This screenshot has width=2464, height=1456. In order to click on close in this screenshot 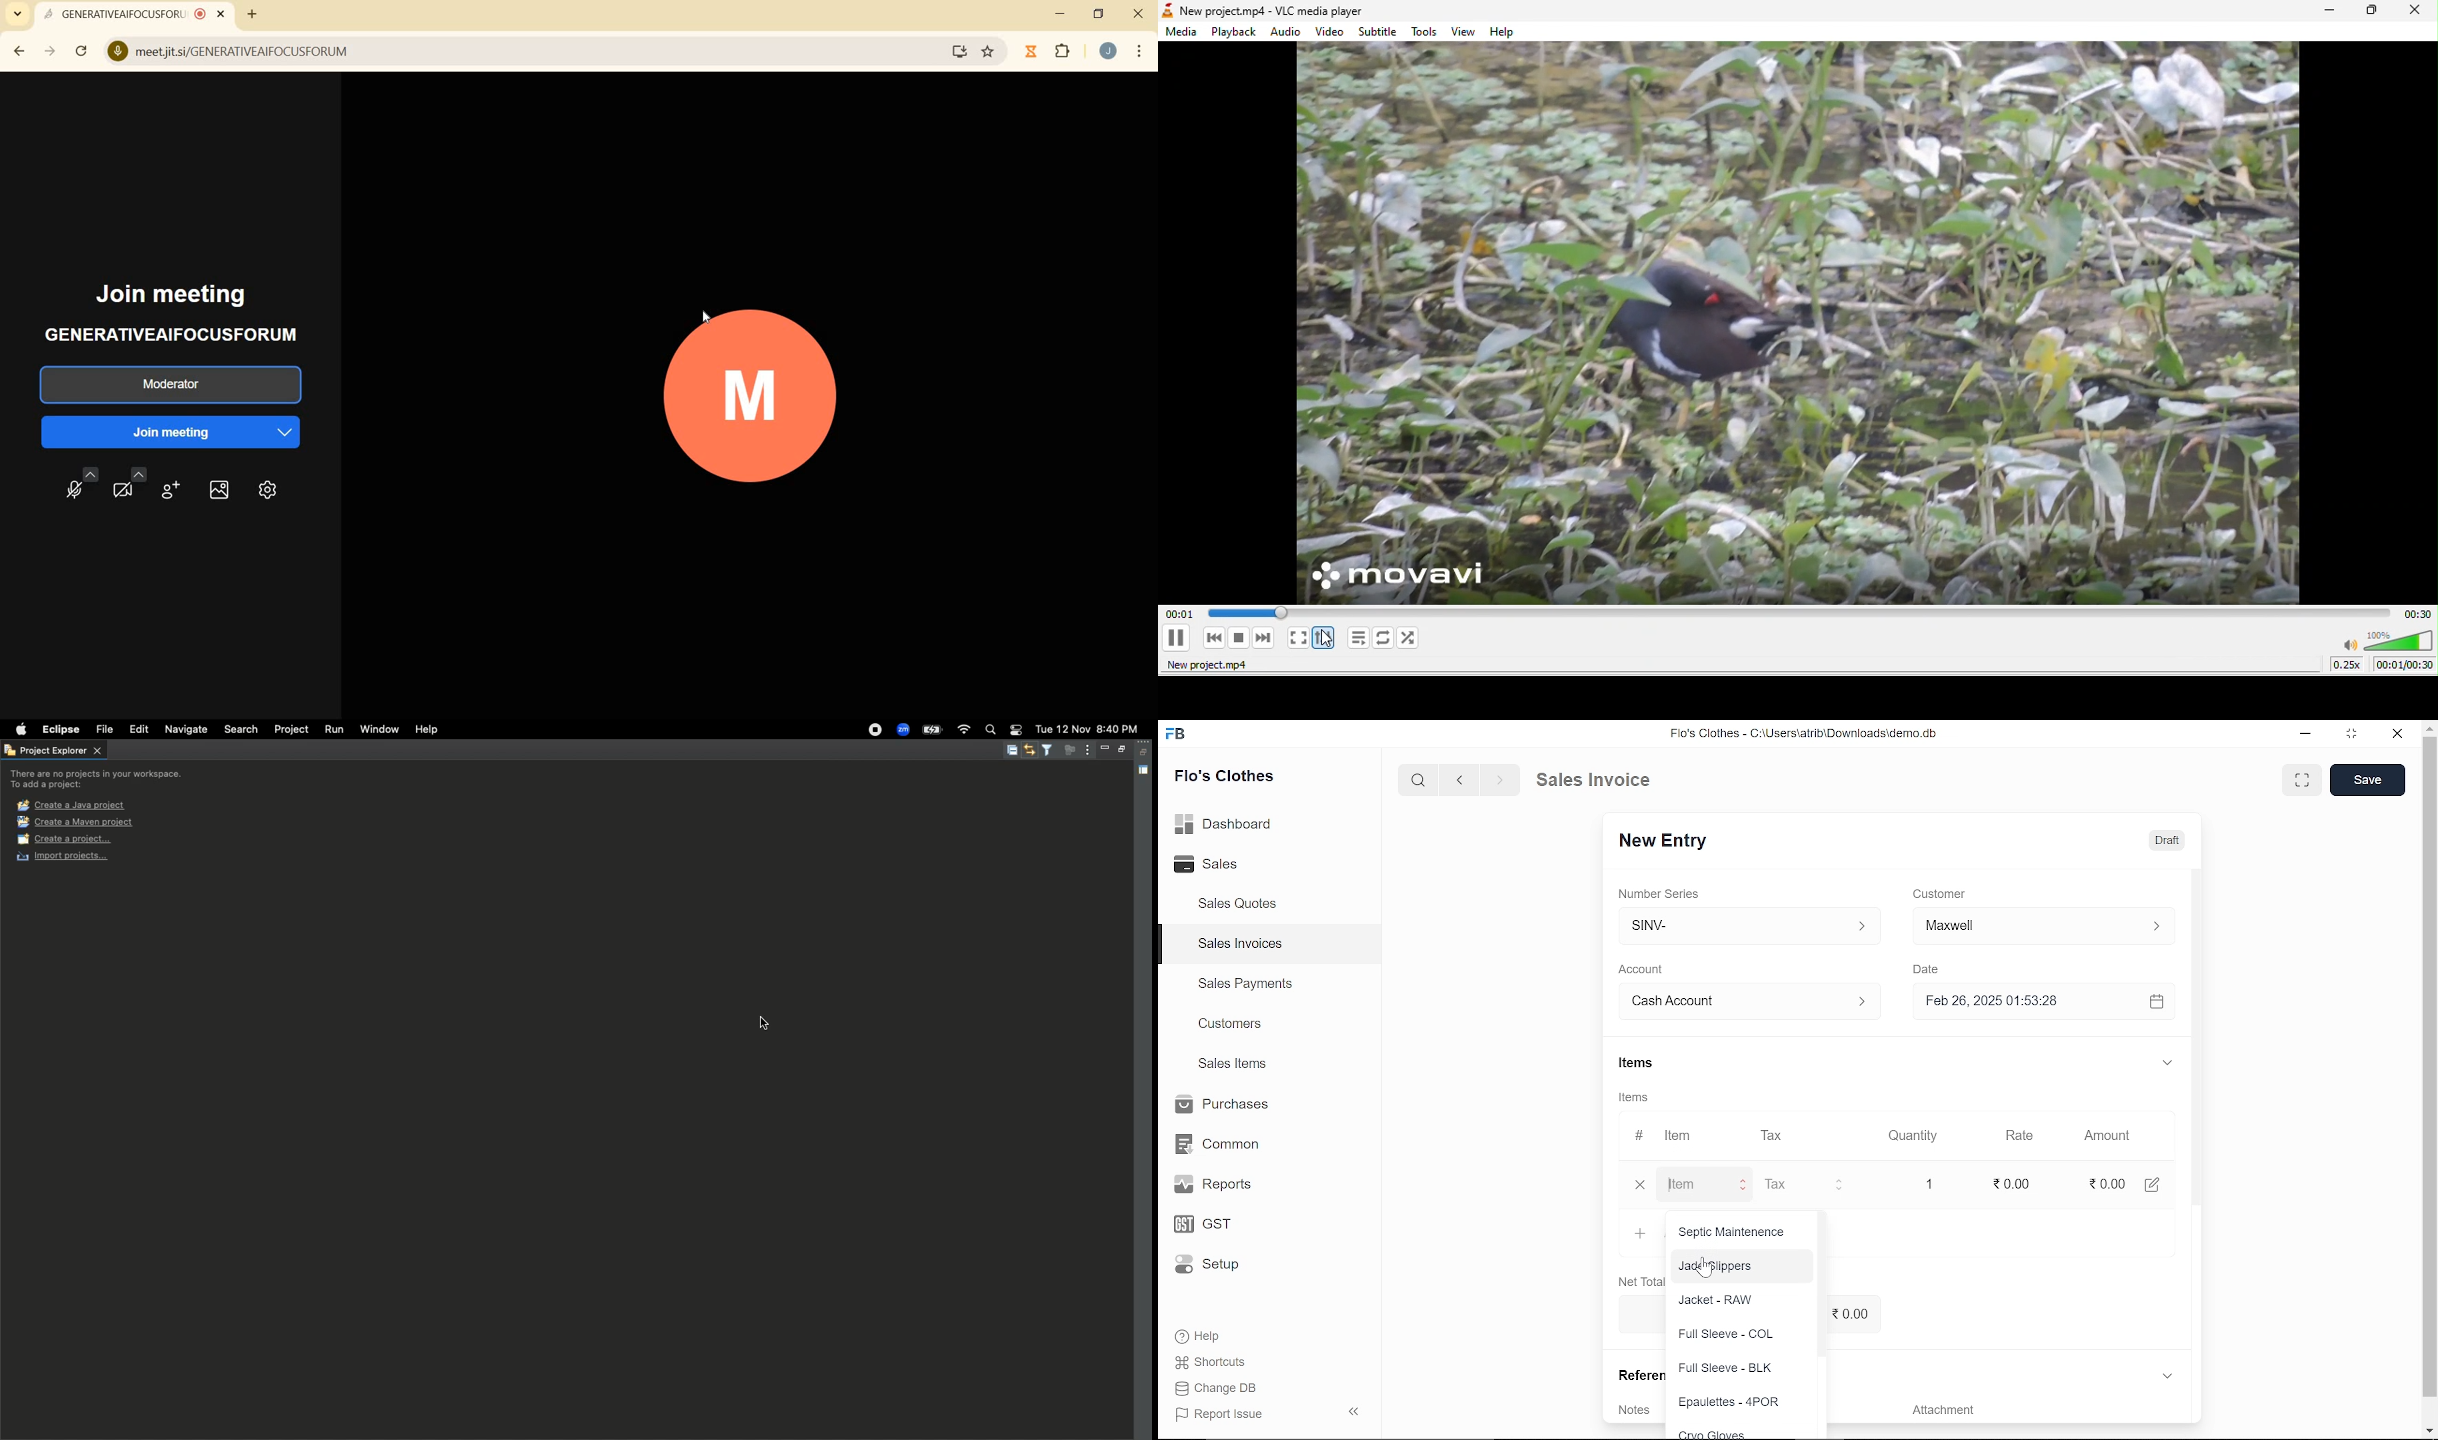, I will do `click(1646, 1183)`.